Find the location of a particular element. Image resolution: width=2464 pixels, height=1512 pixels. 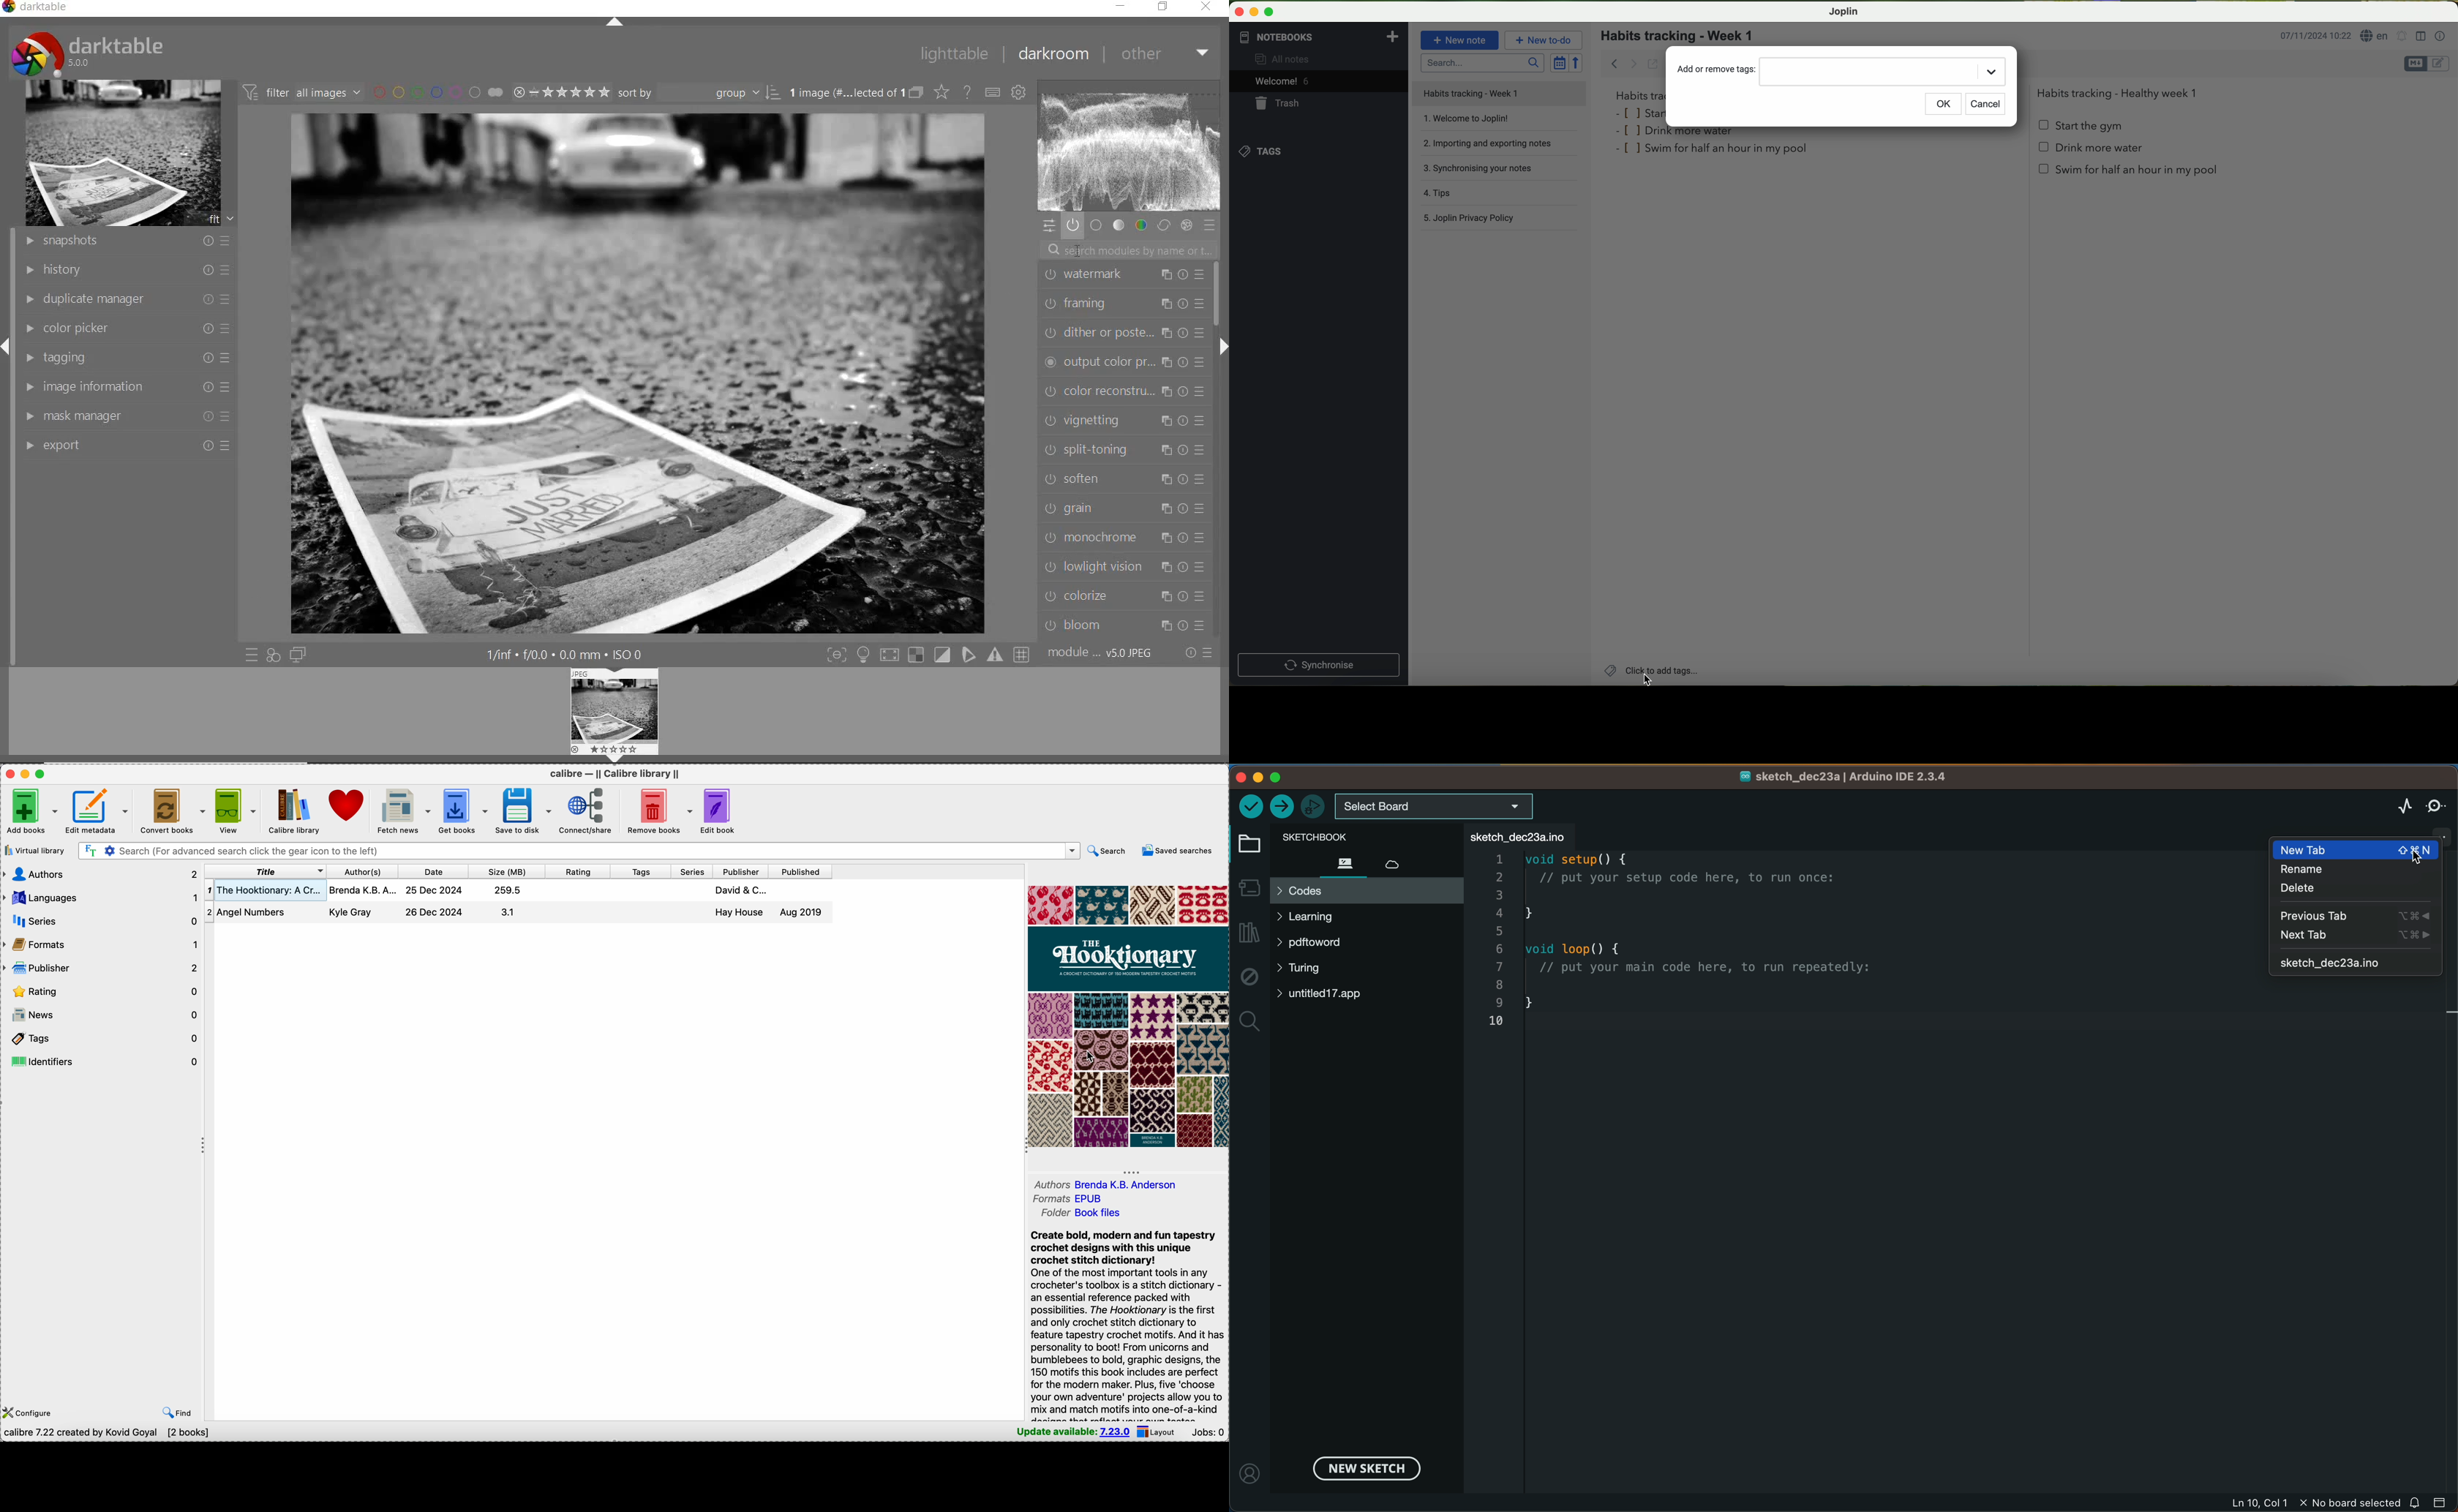

data is located at coordinates (108, 1434).